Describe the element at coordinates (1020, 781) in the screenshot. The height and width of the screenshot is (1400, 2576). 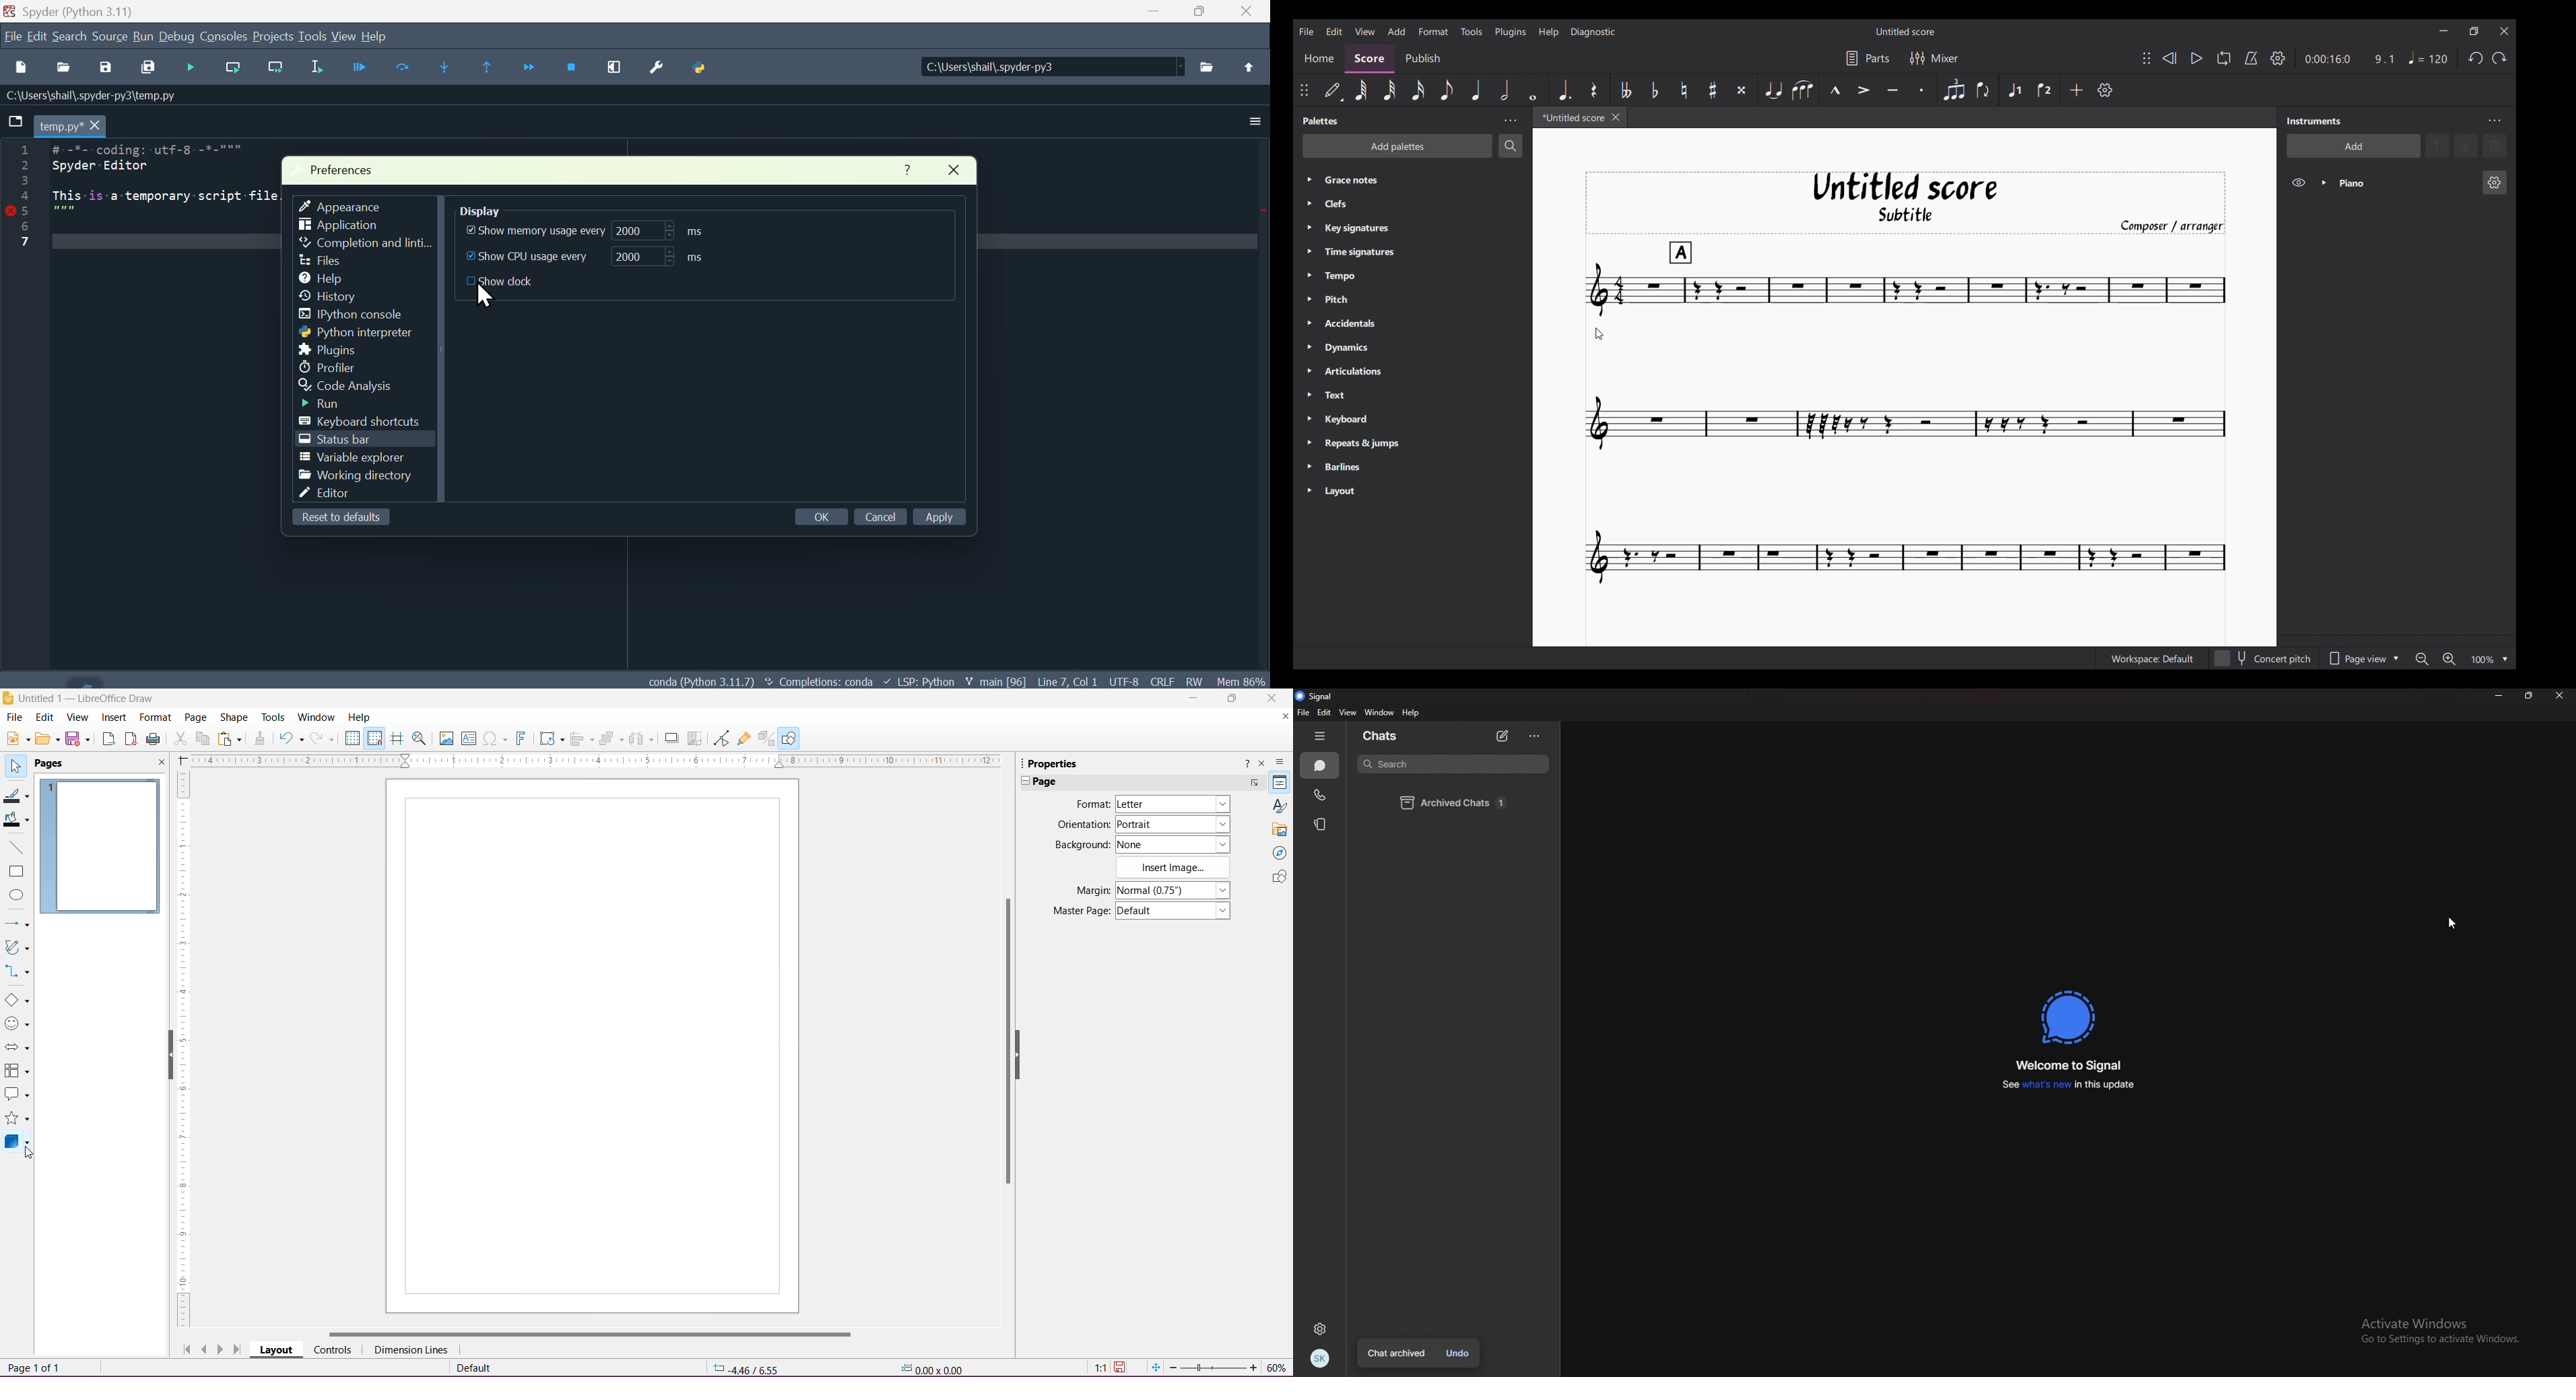
I see `Expand/Close Pane` at that location.